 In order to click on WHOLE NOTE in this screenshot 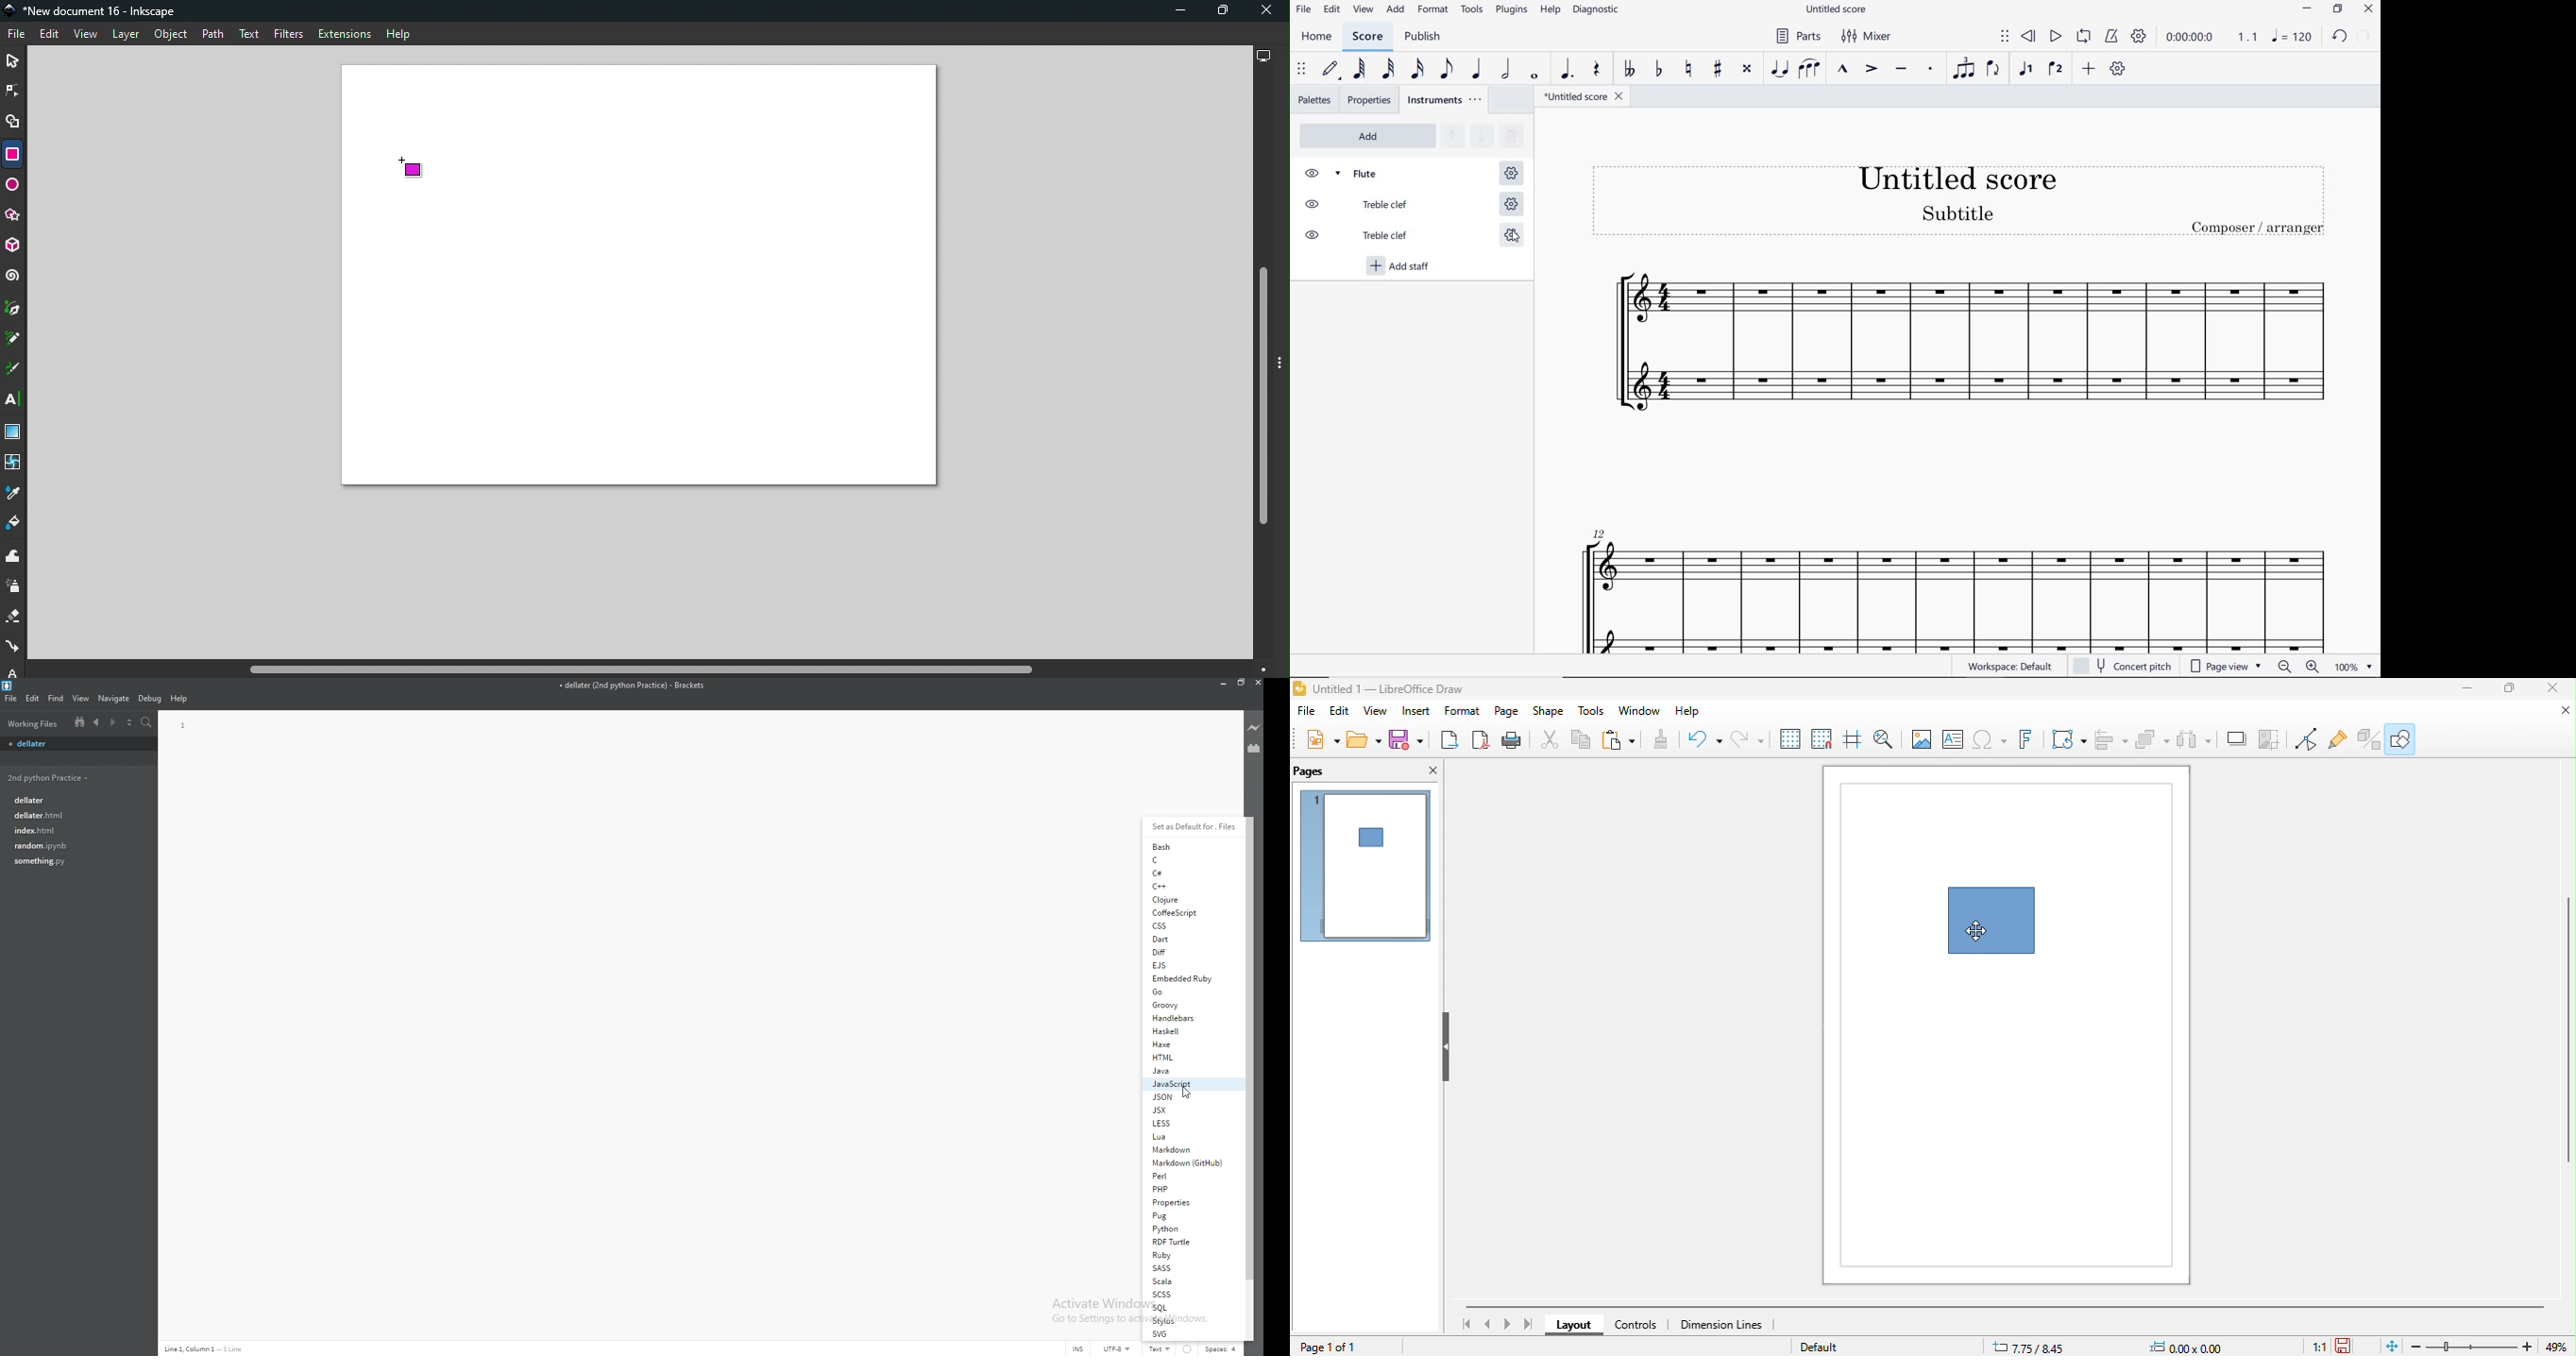, I will do `click(1535, 78)`.